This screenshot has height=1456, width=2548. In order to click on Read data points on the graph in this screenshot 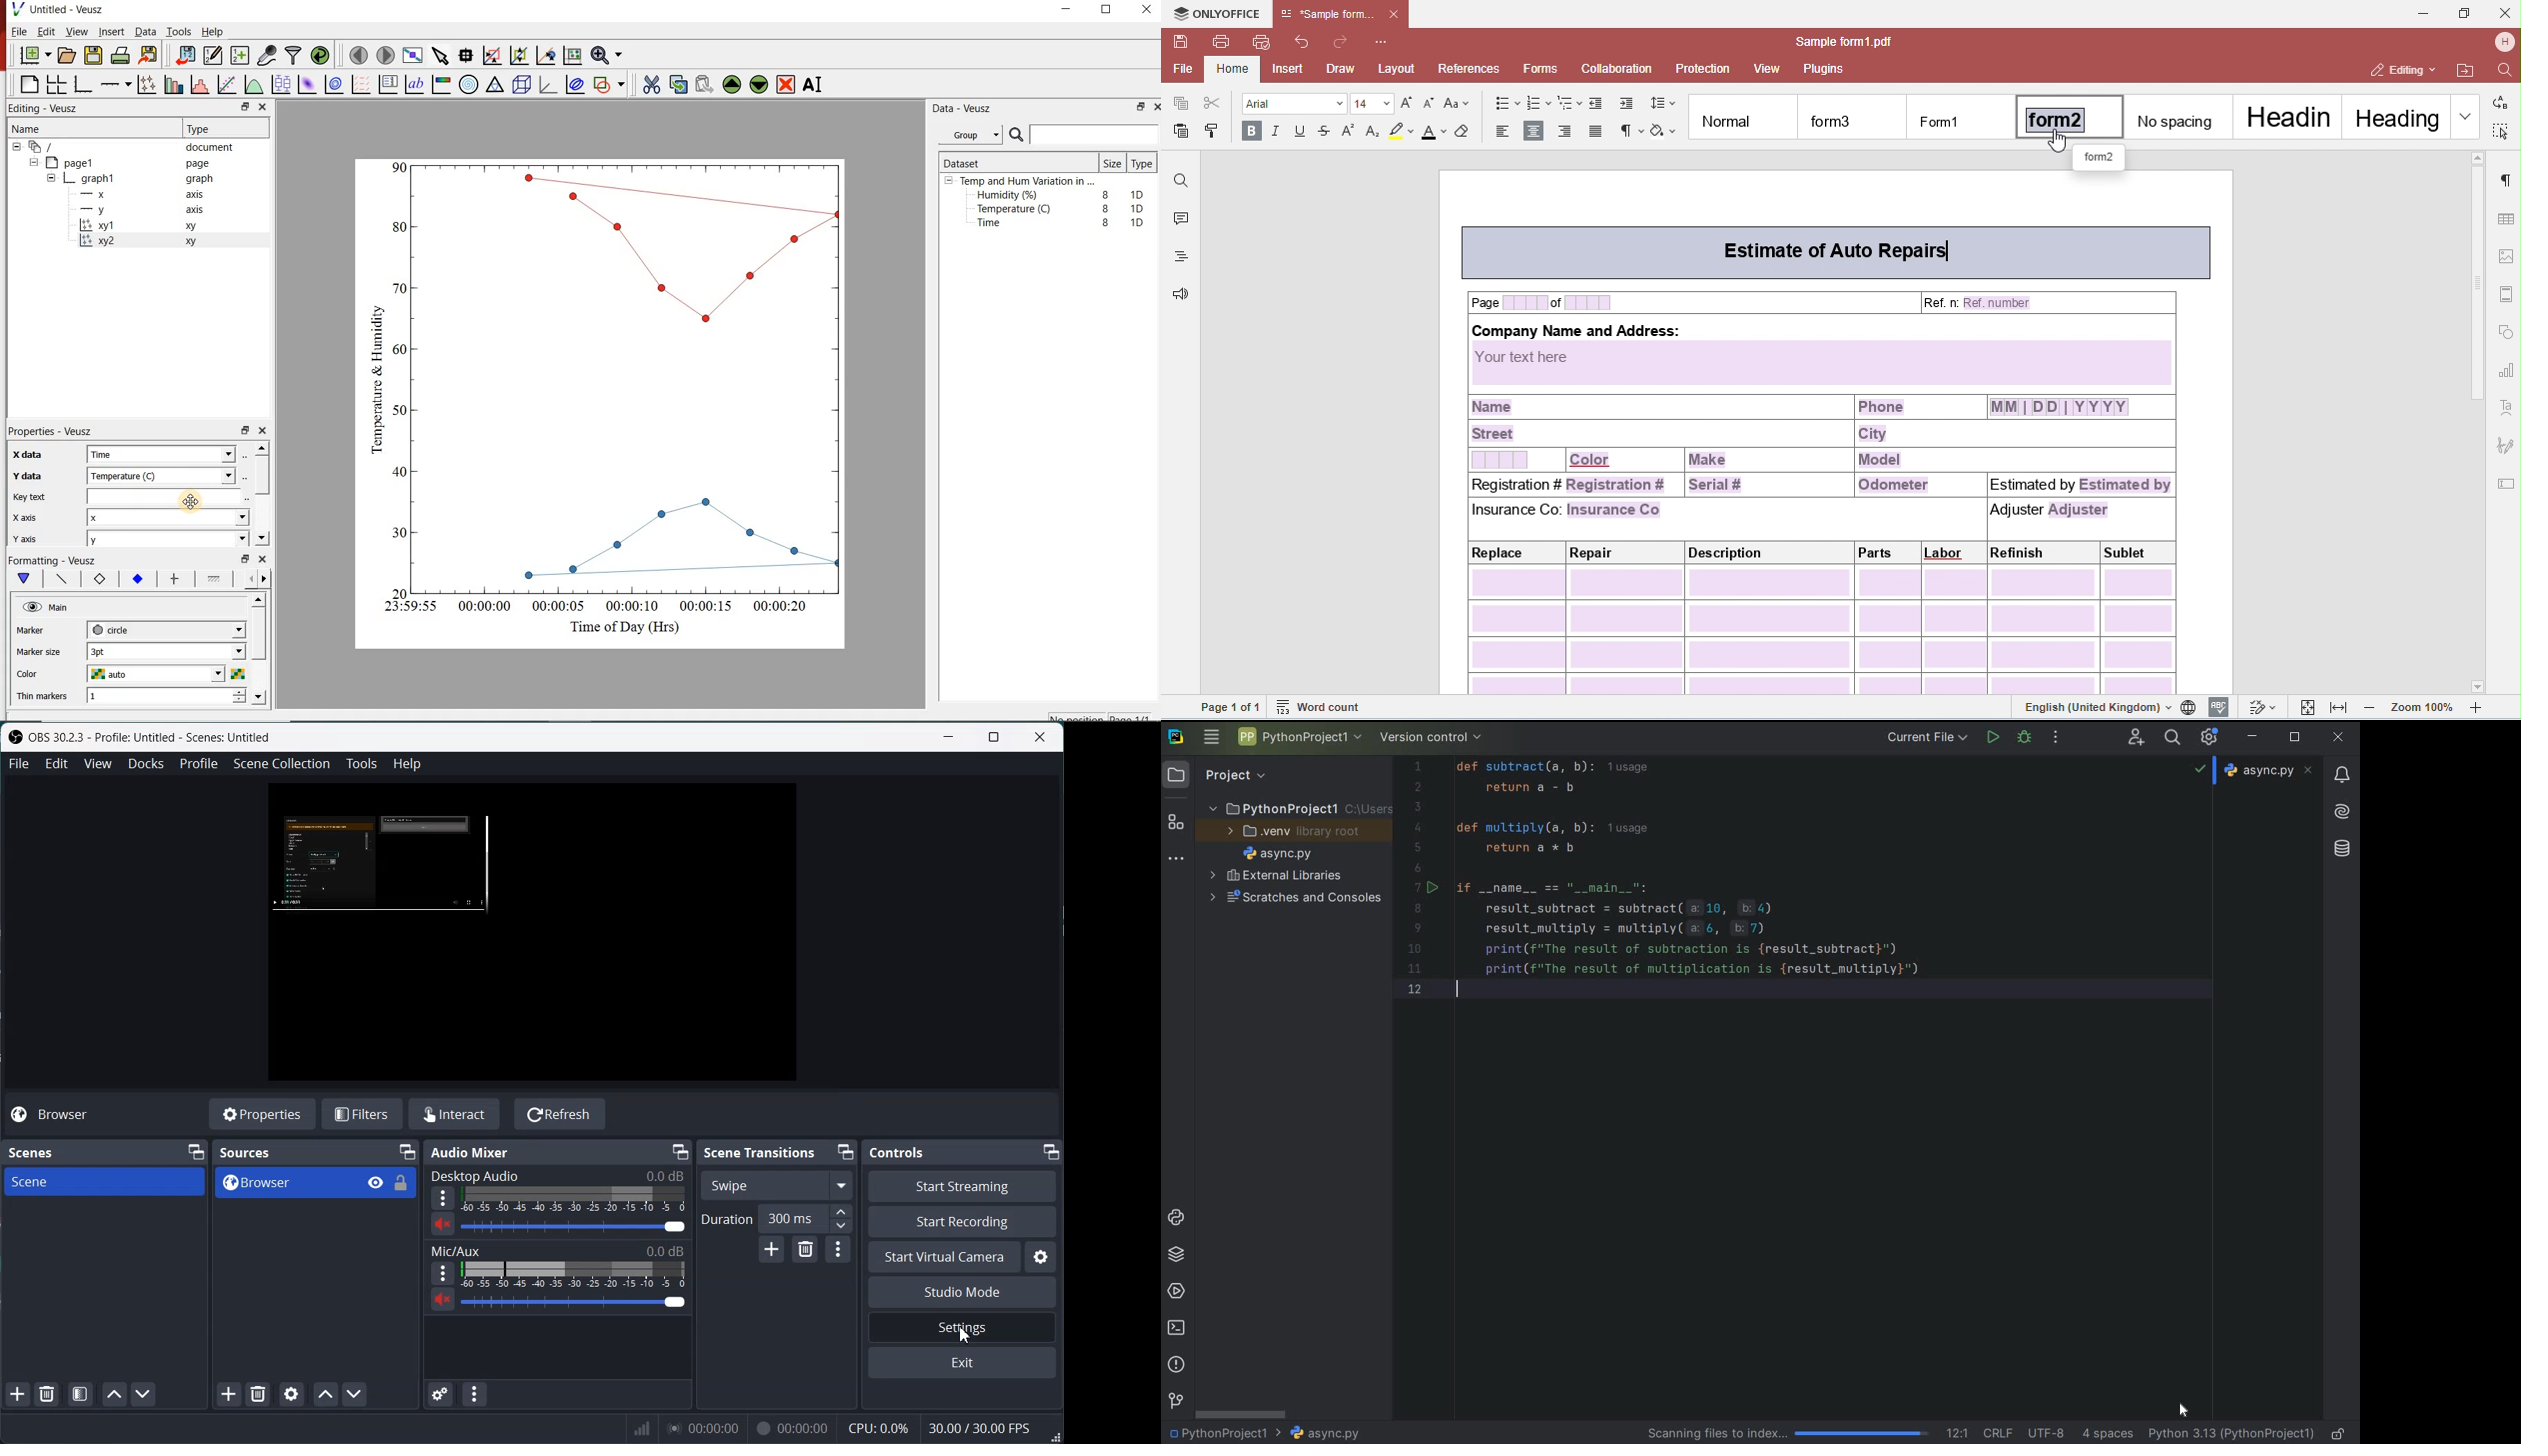, I will do `click(468, 56)`.